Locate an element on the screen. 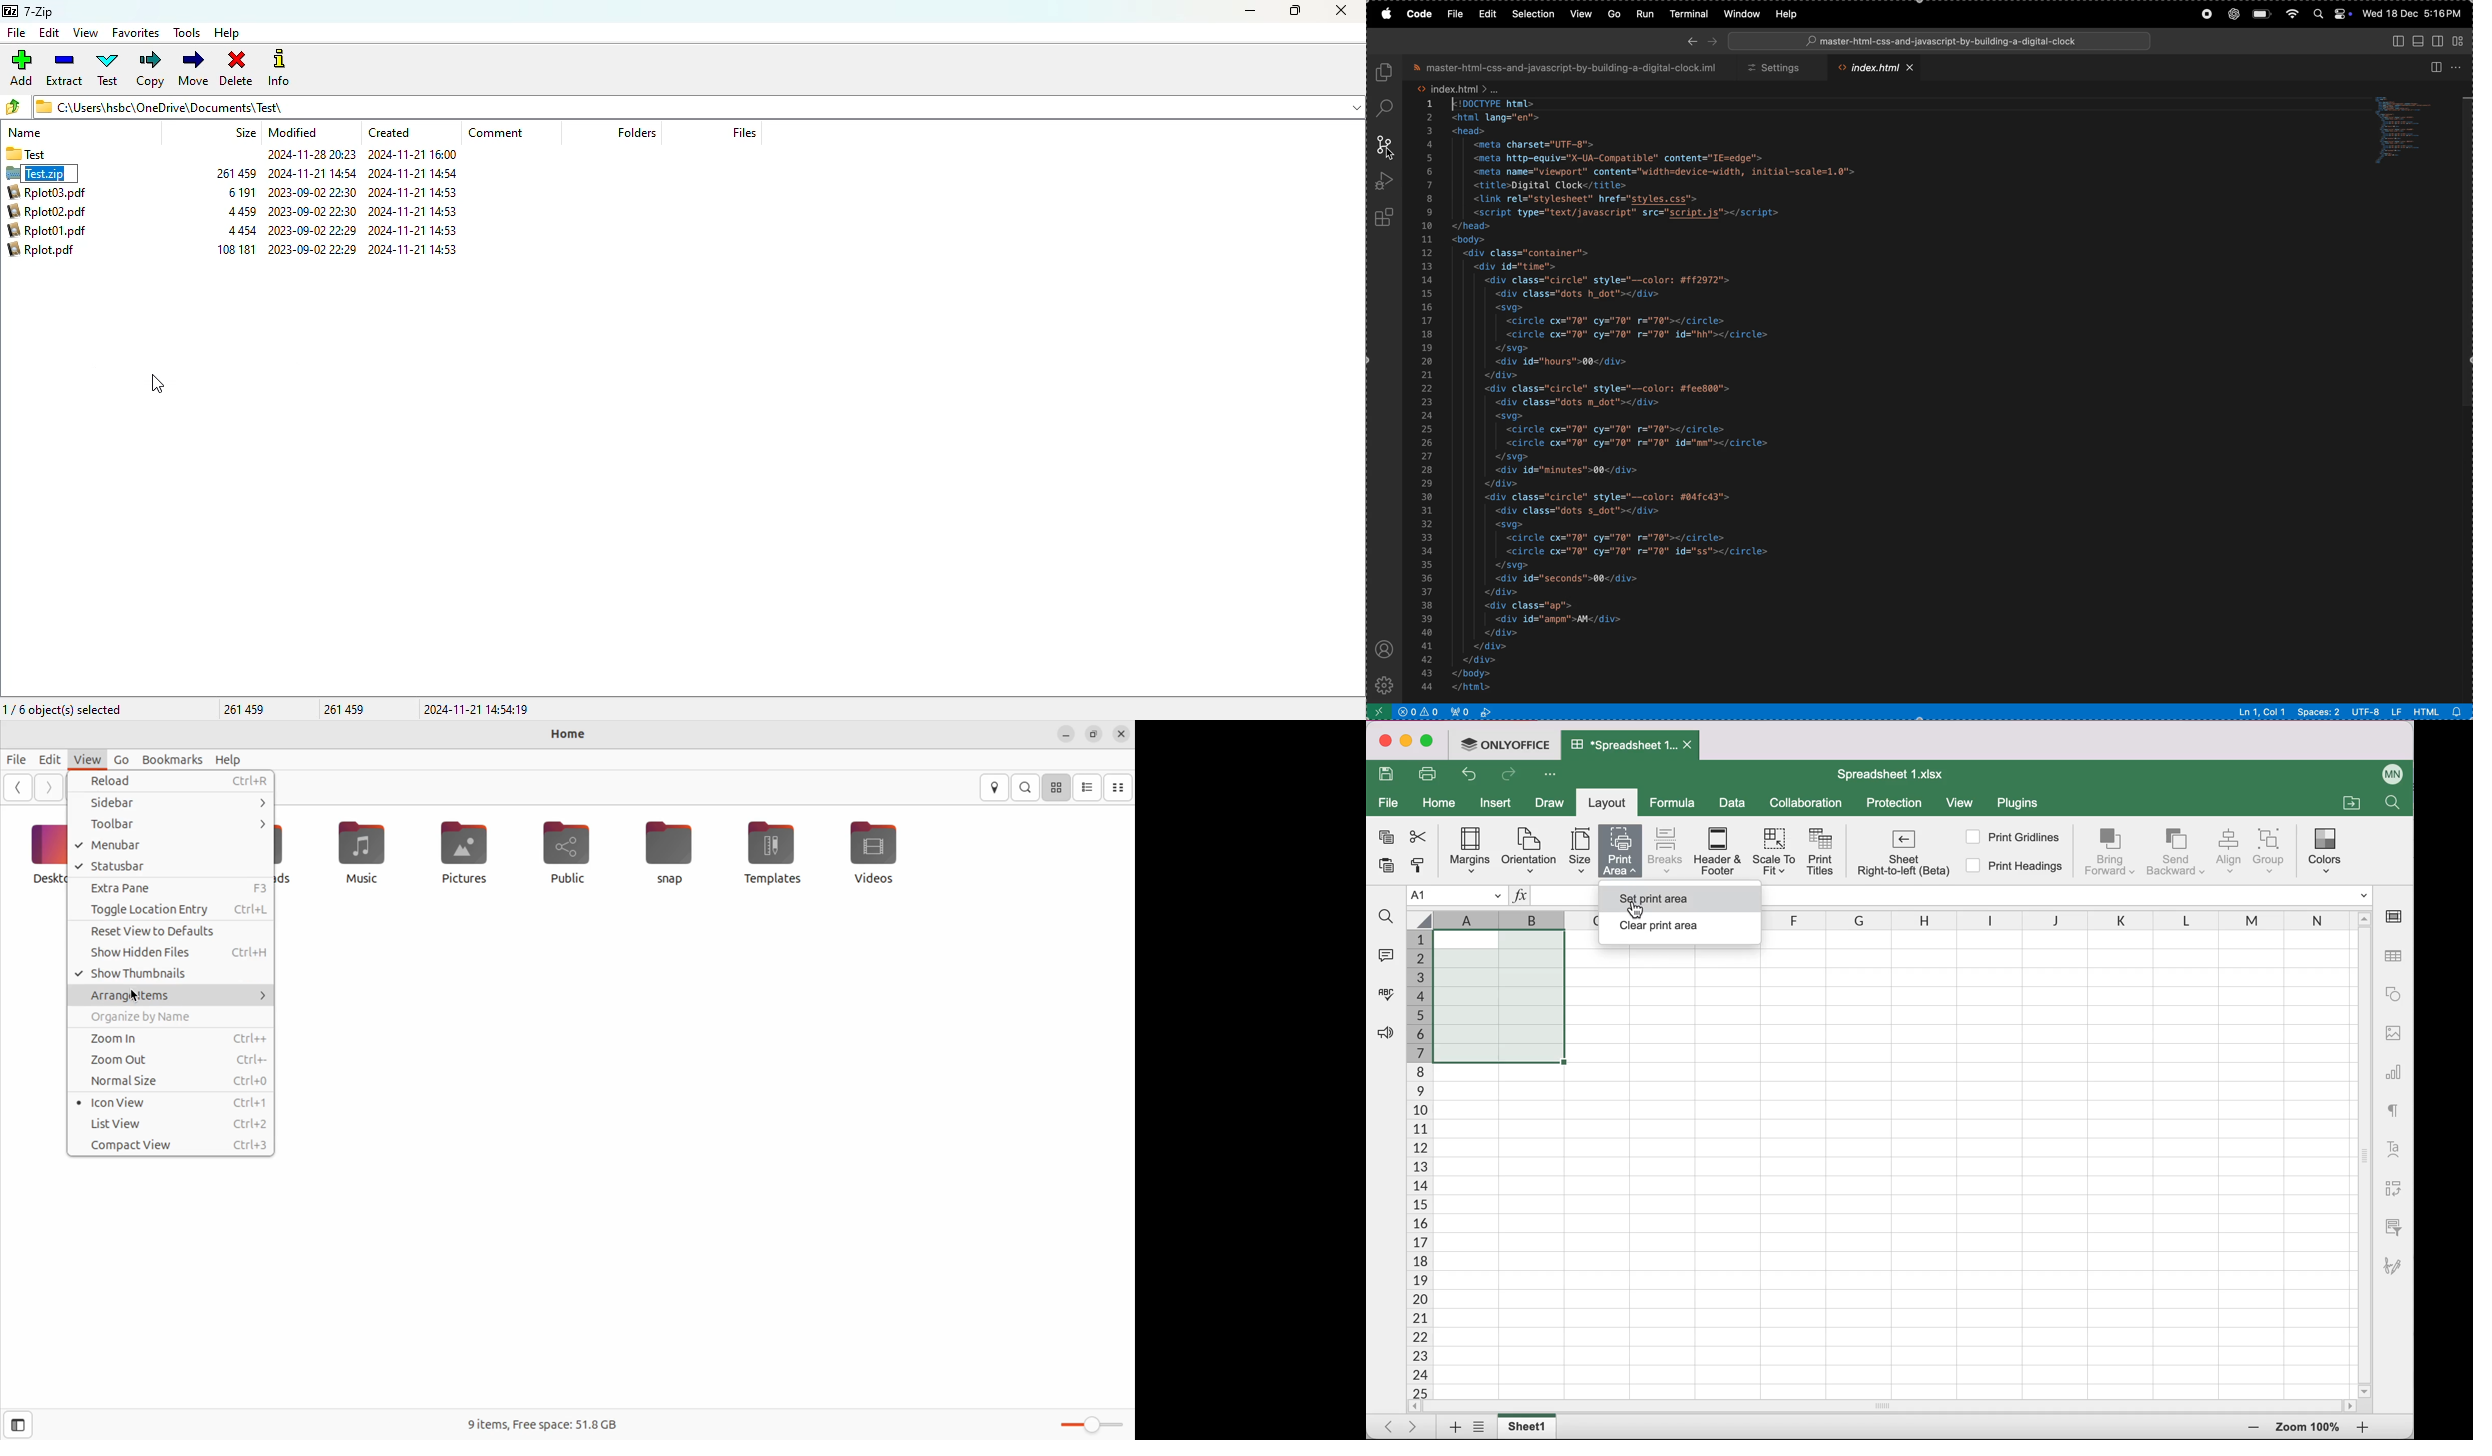 This screenshot has height=1456, width=2492. <circle cx="70" cy="70" r="70" id="ss"></circle> is located at coordinates (1639, 551).